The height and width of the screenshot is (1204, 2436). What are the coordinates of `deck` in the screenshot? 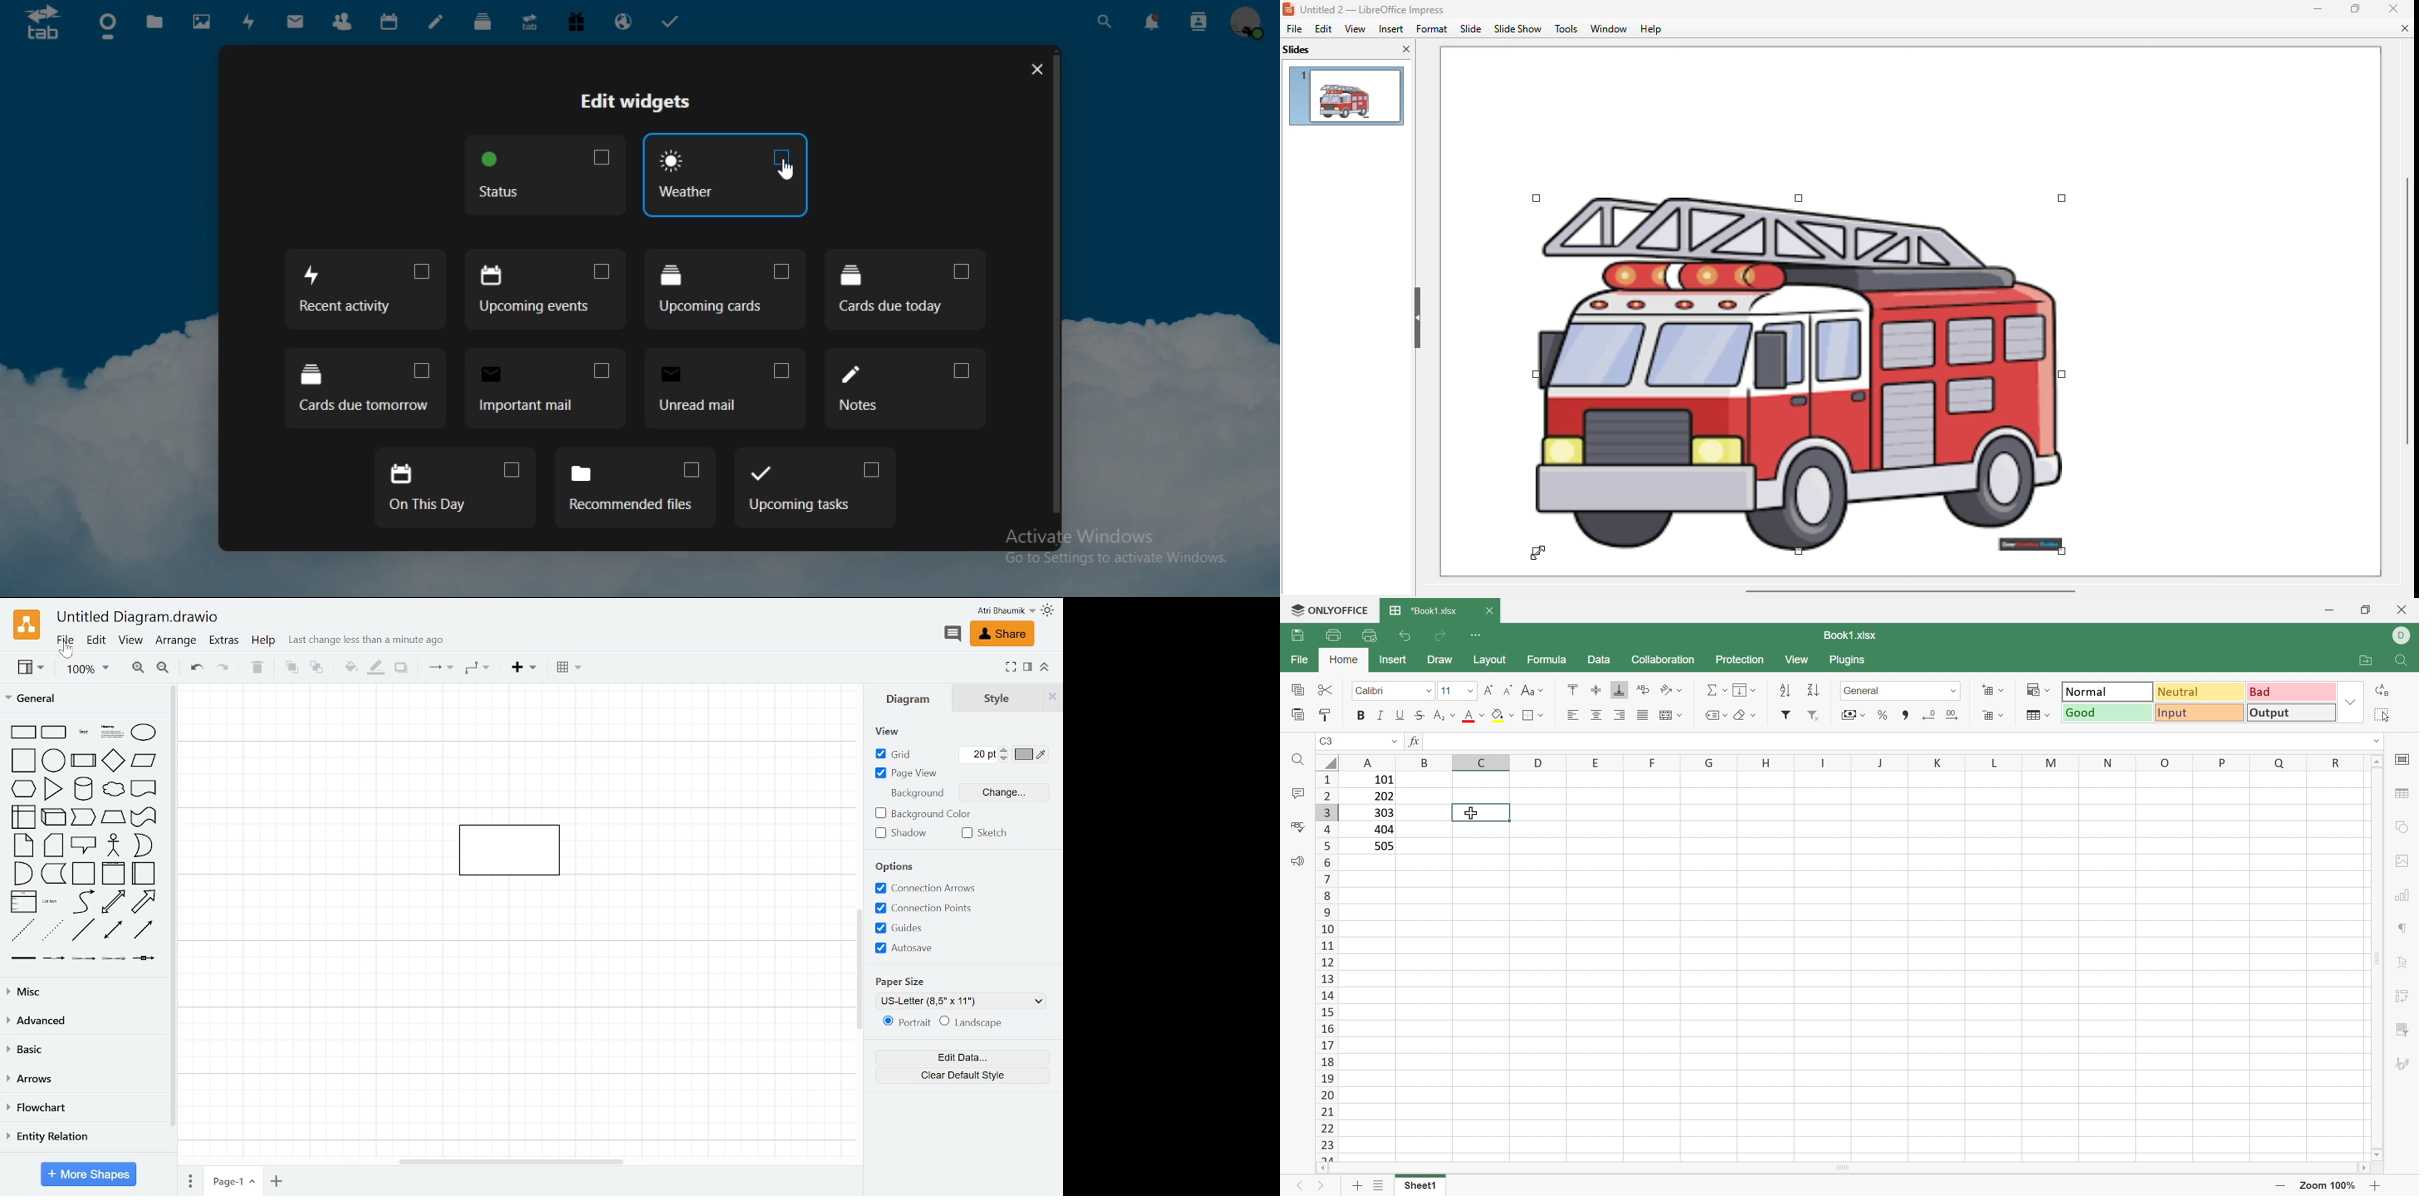 It's located at (486, 22).